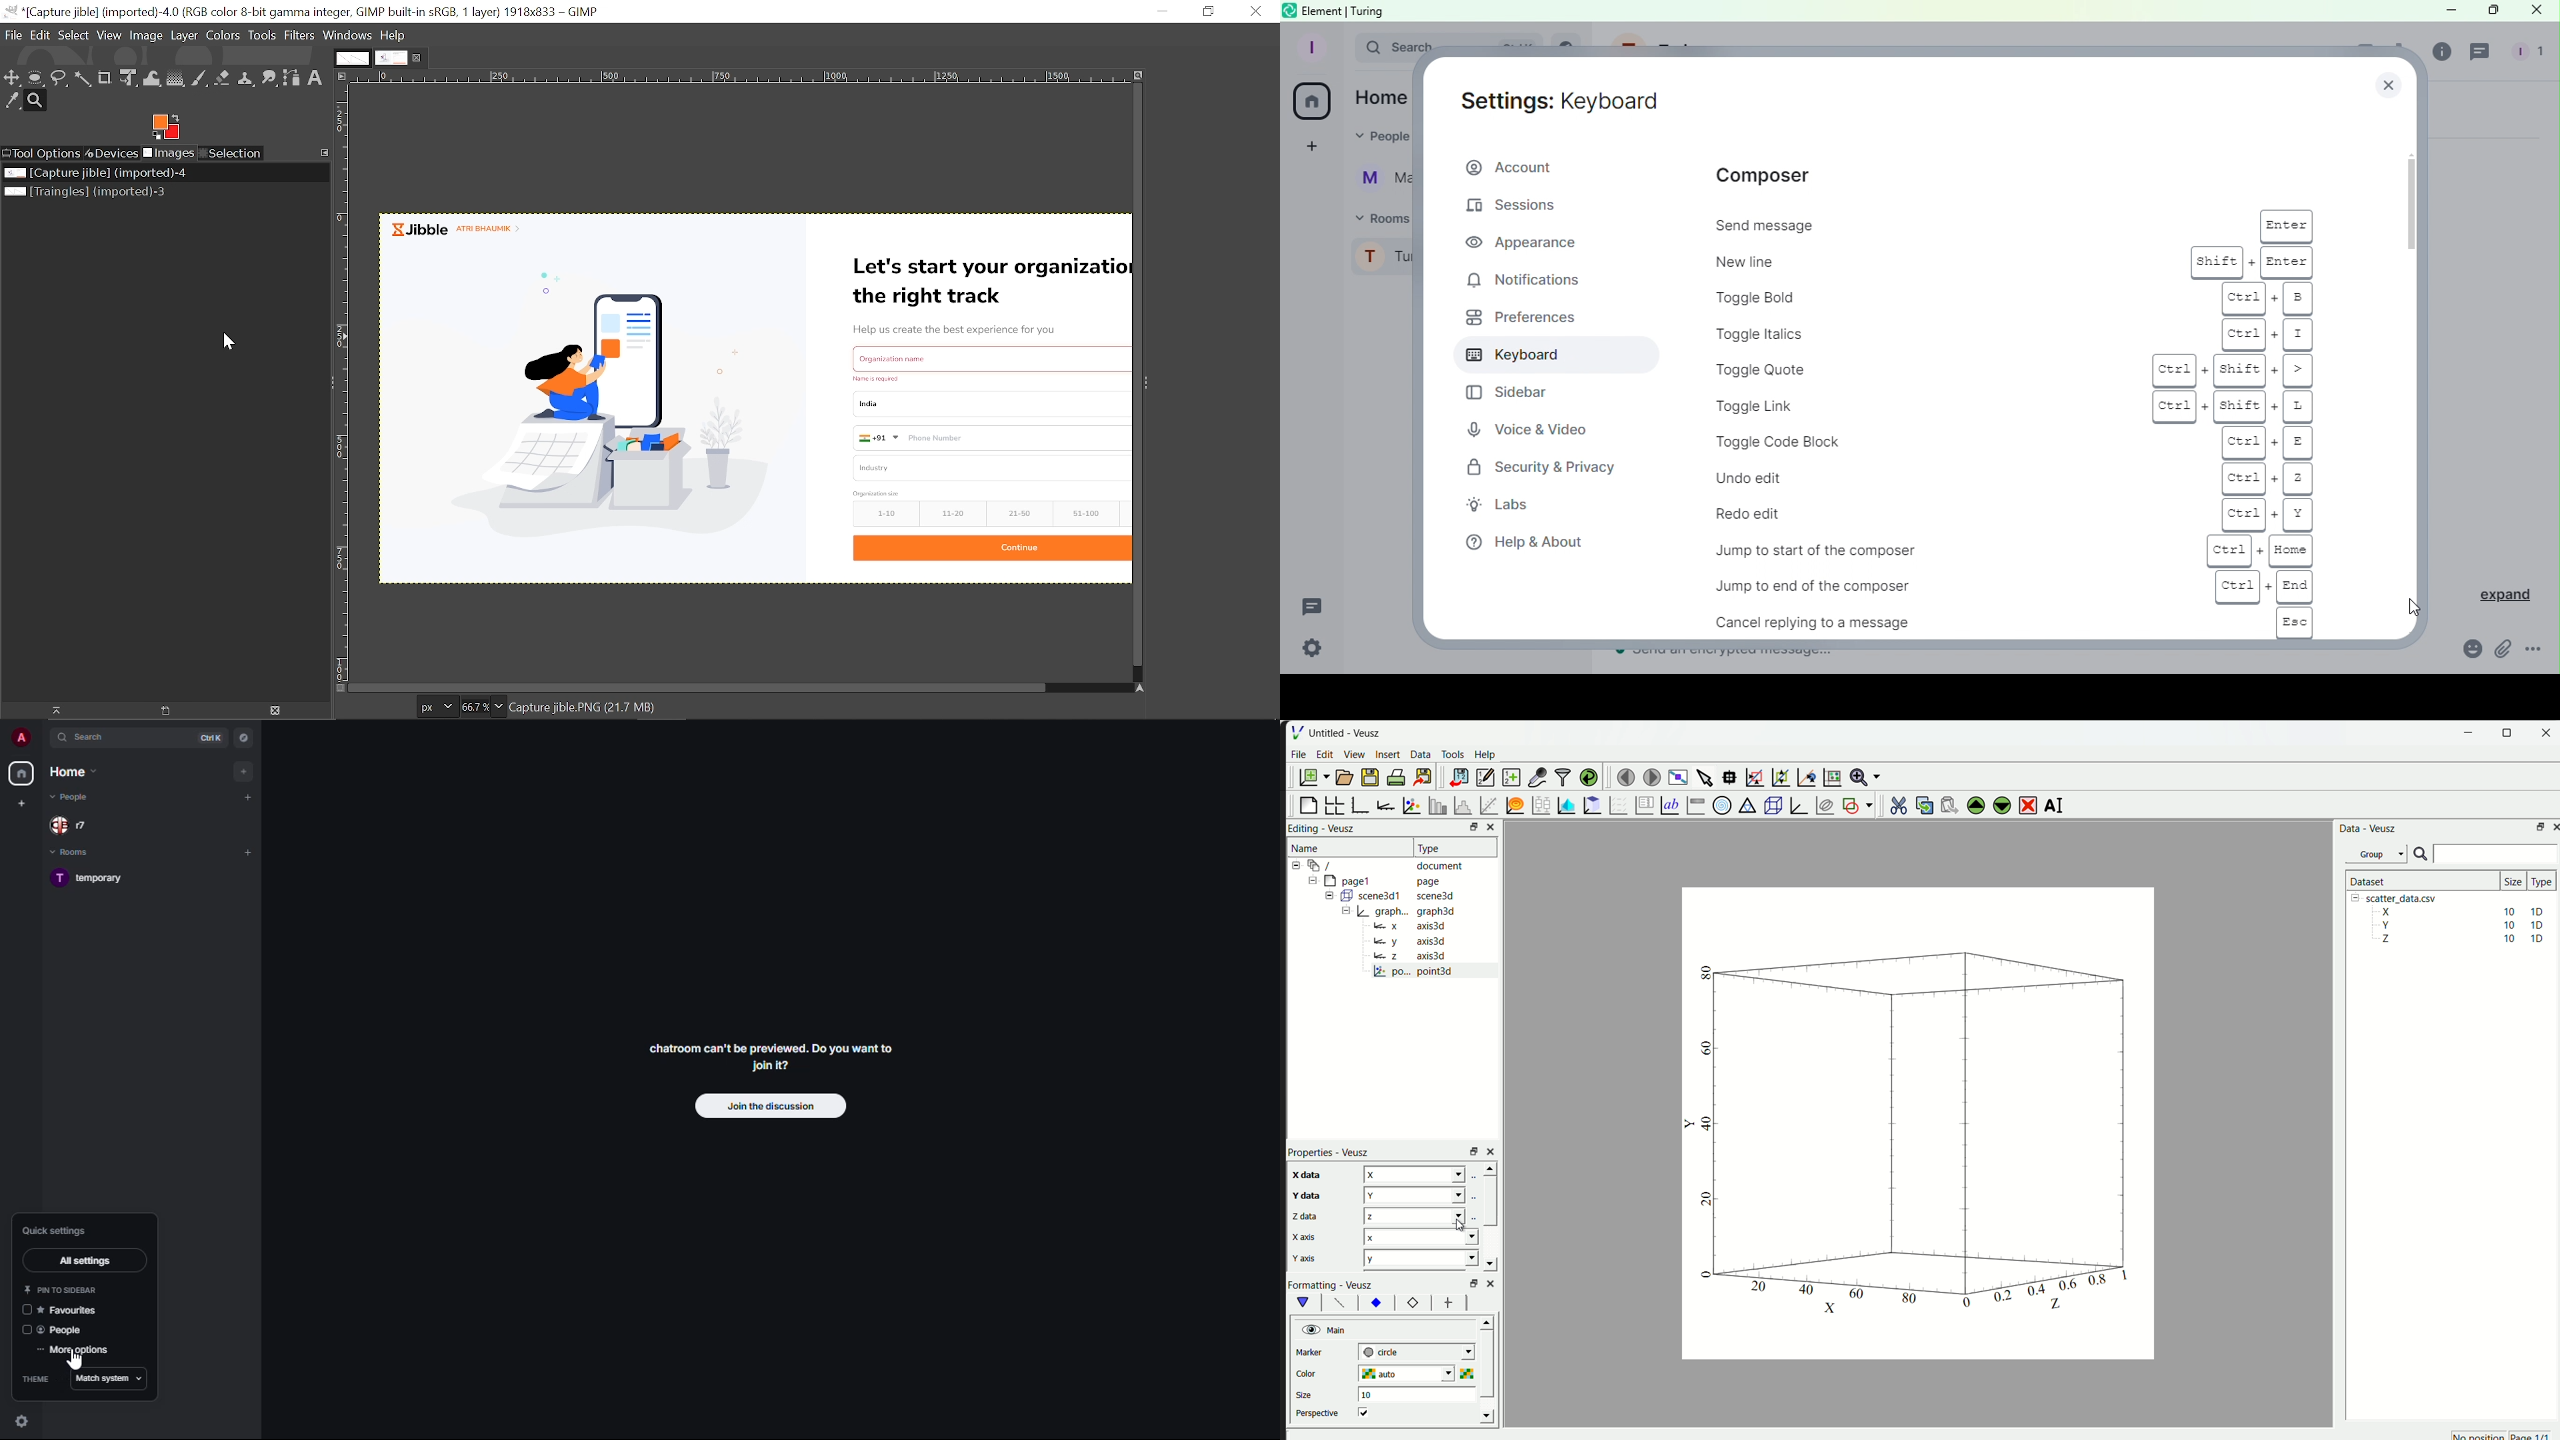 This screenshot has height=1456, width=2576. What do you see at coordinates (1299, 1194) in the screenshot?
I see `y data` at bounding box center [1299, 1194].